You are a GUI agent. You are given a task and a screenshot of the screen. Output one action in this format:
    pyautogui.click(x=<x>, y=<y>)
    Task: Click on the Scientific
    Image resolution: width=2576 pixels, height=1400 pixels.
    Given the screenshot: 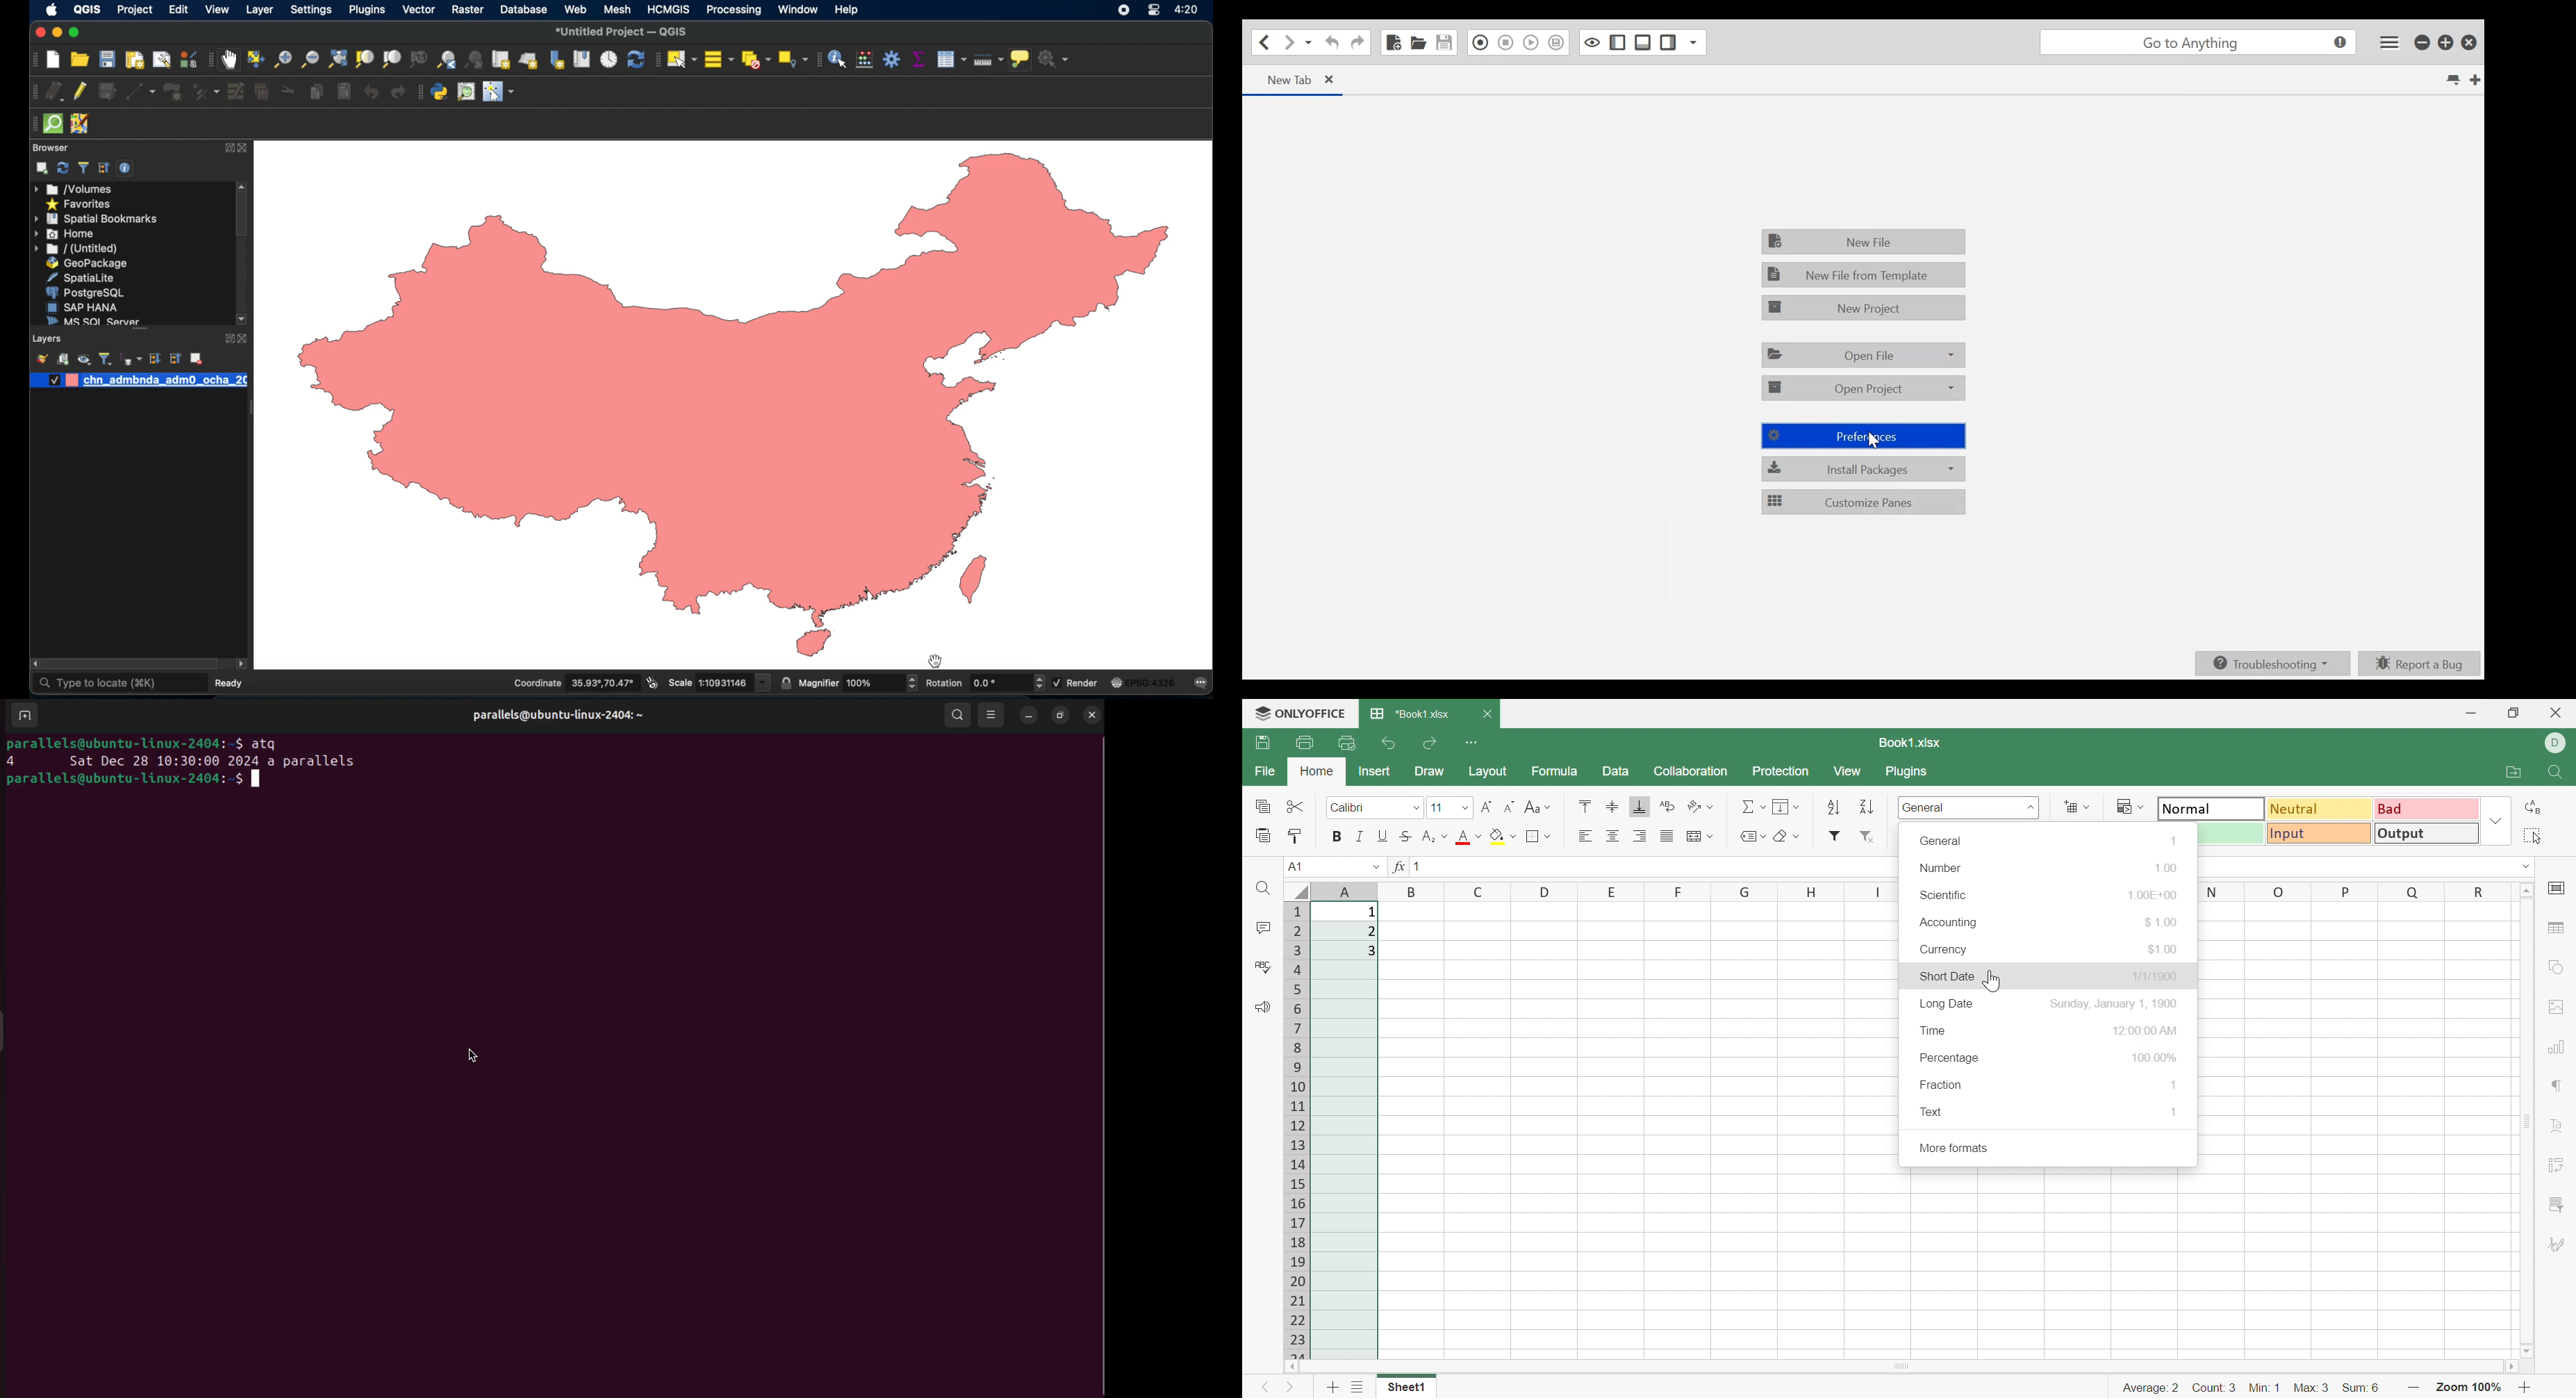 What is the action you would take?
    pyautogui.click(x=1946, y=895)
    